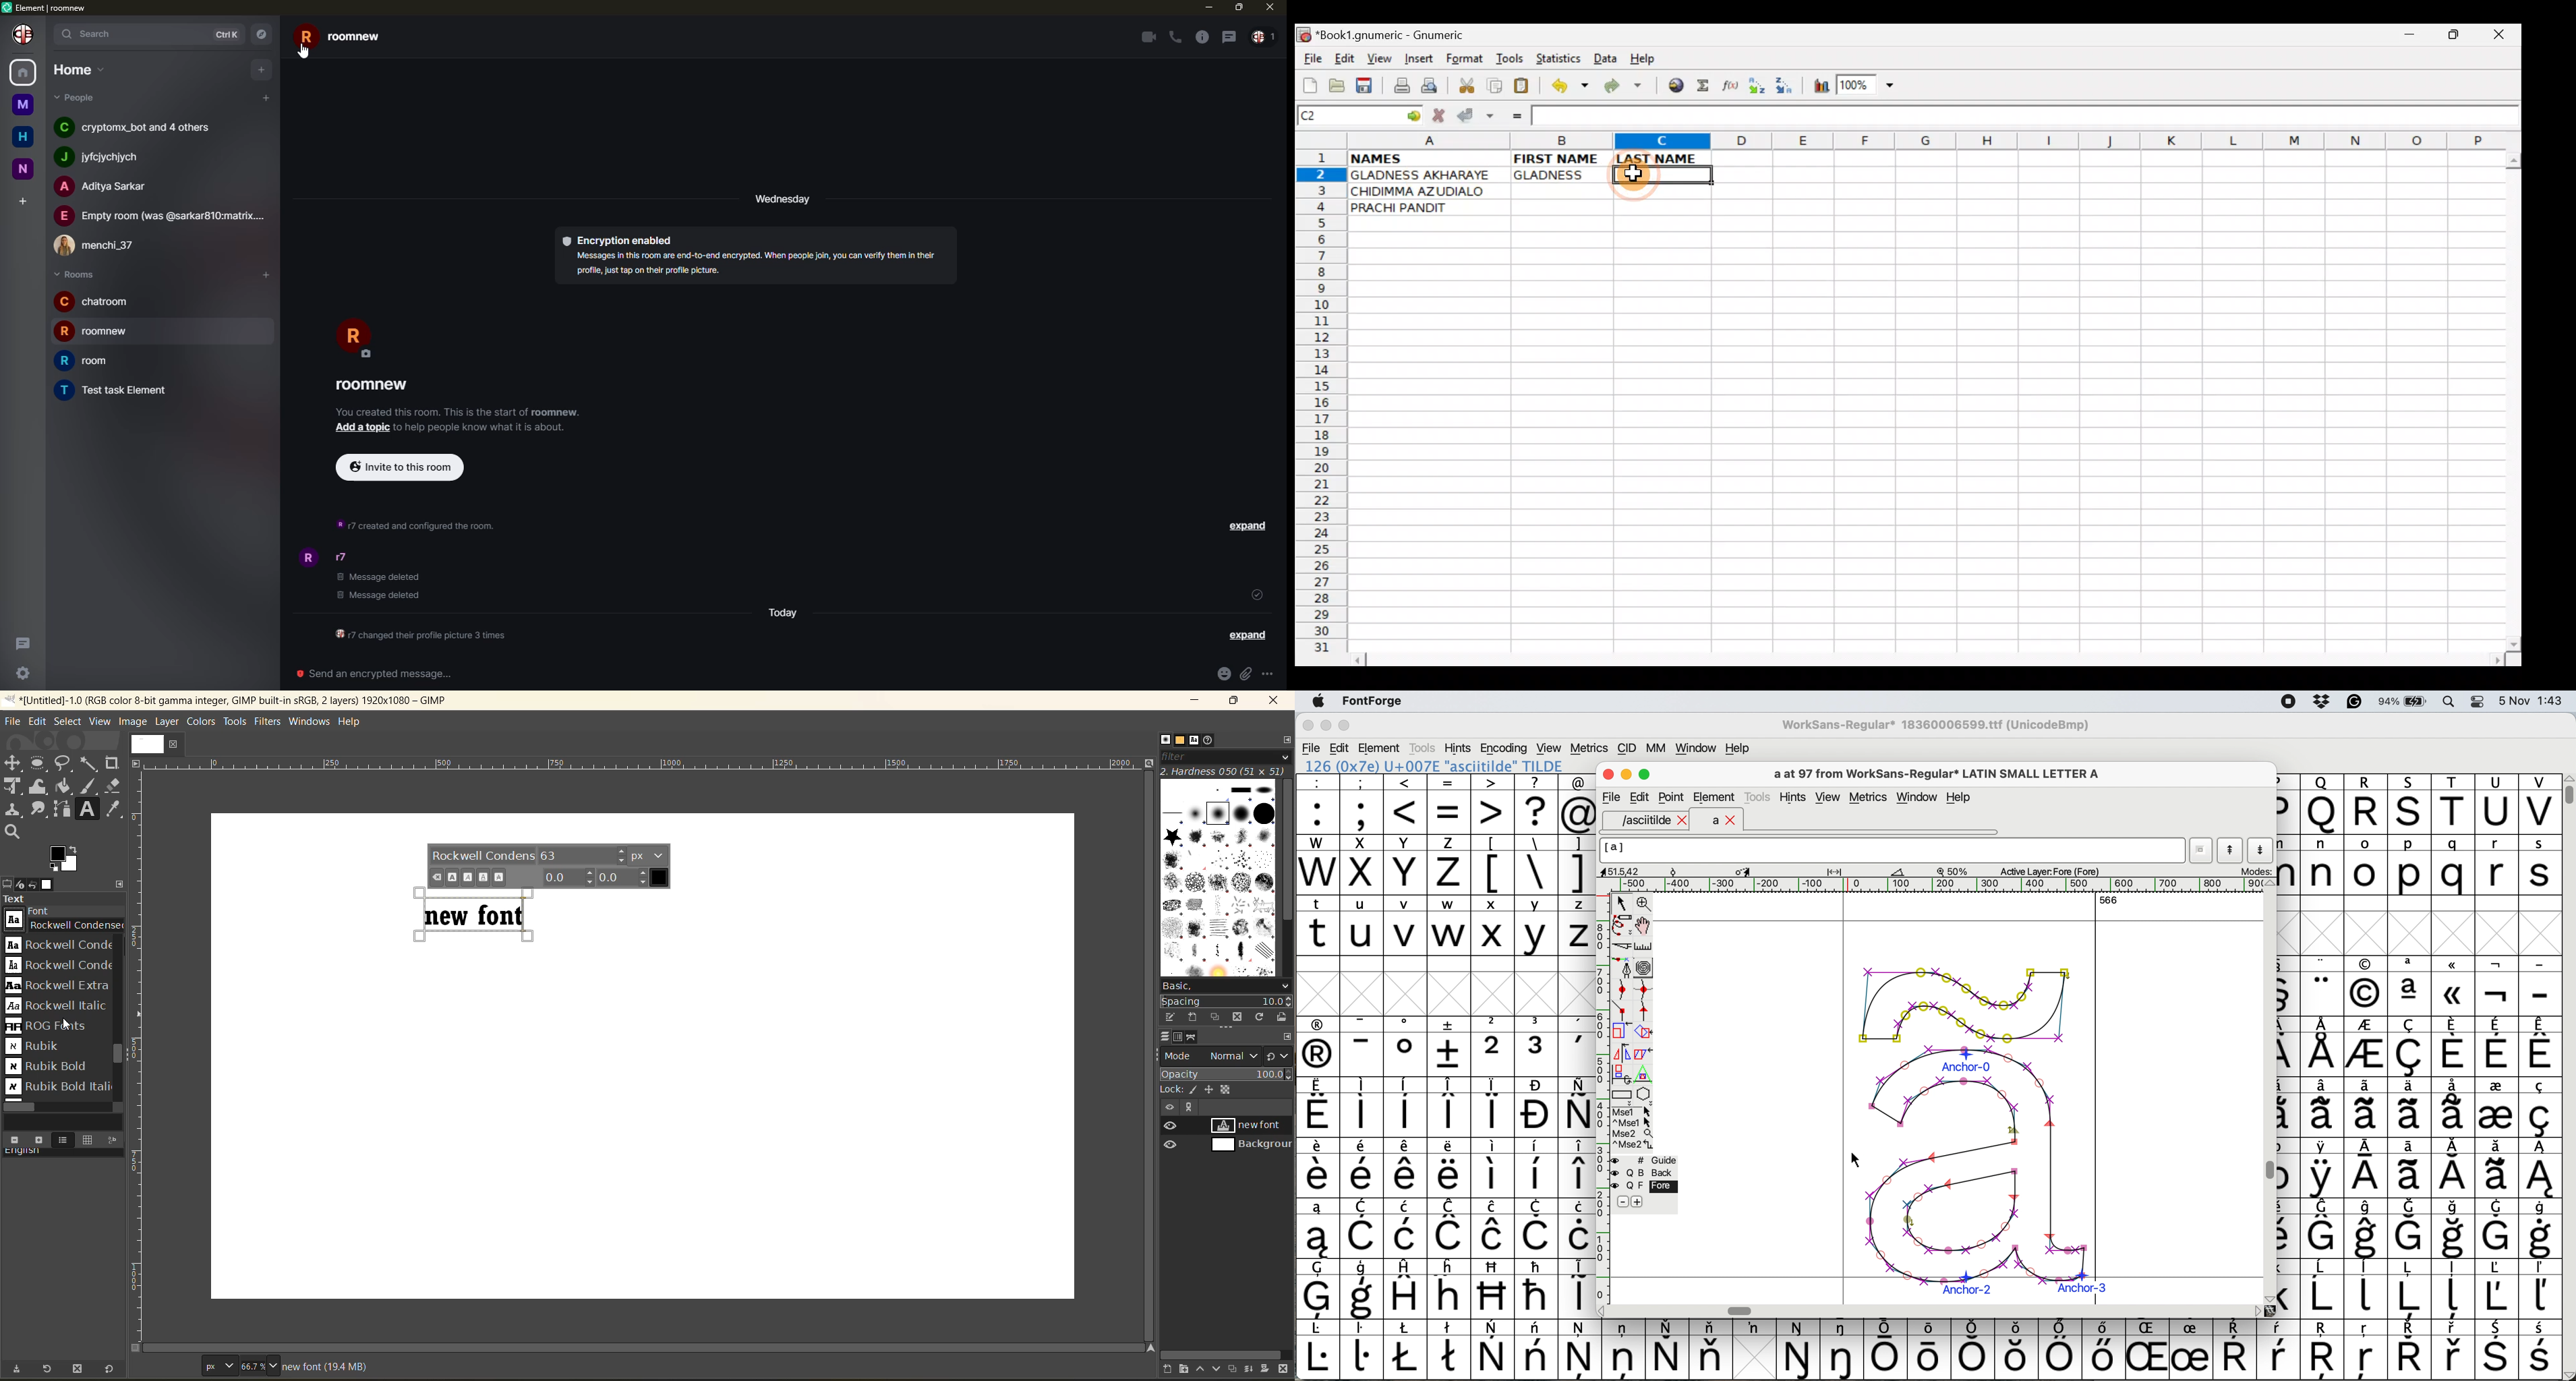 This screenshot has width=2576, height=1400. Describe the element at coordinates (1225, 771) in the screenshot. I see `hardness` at that location.